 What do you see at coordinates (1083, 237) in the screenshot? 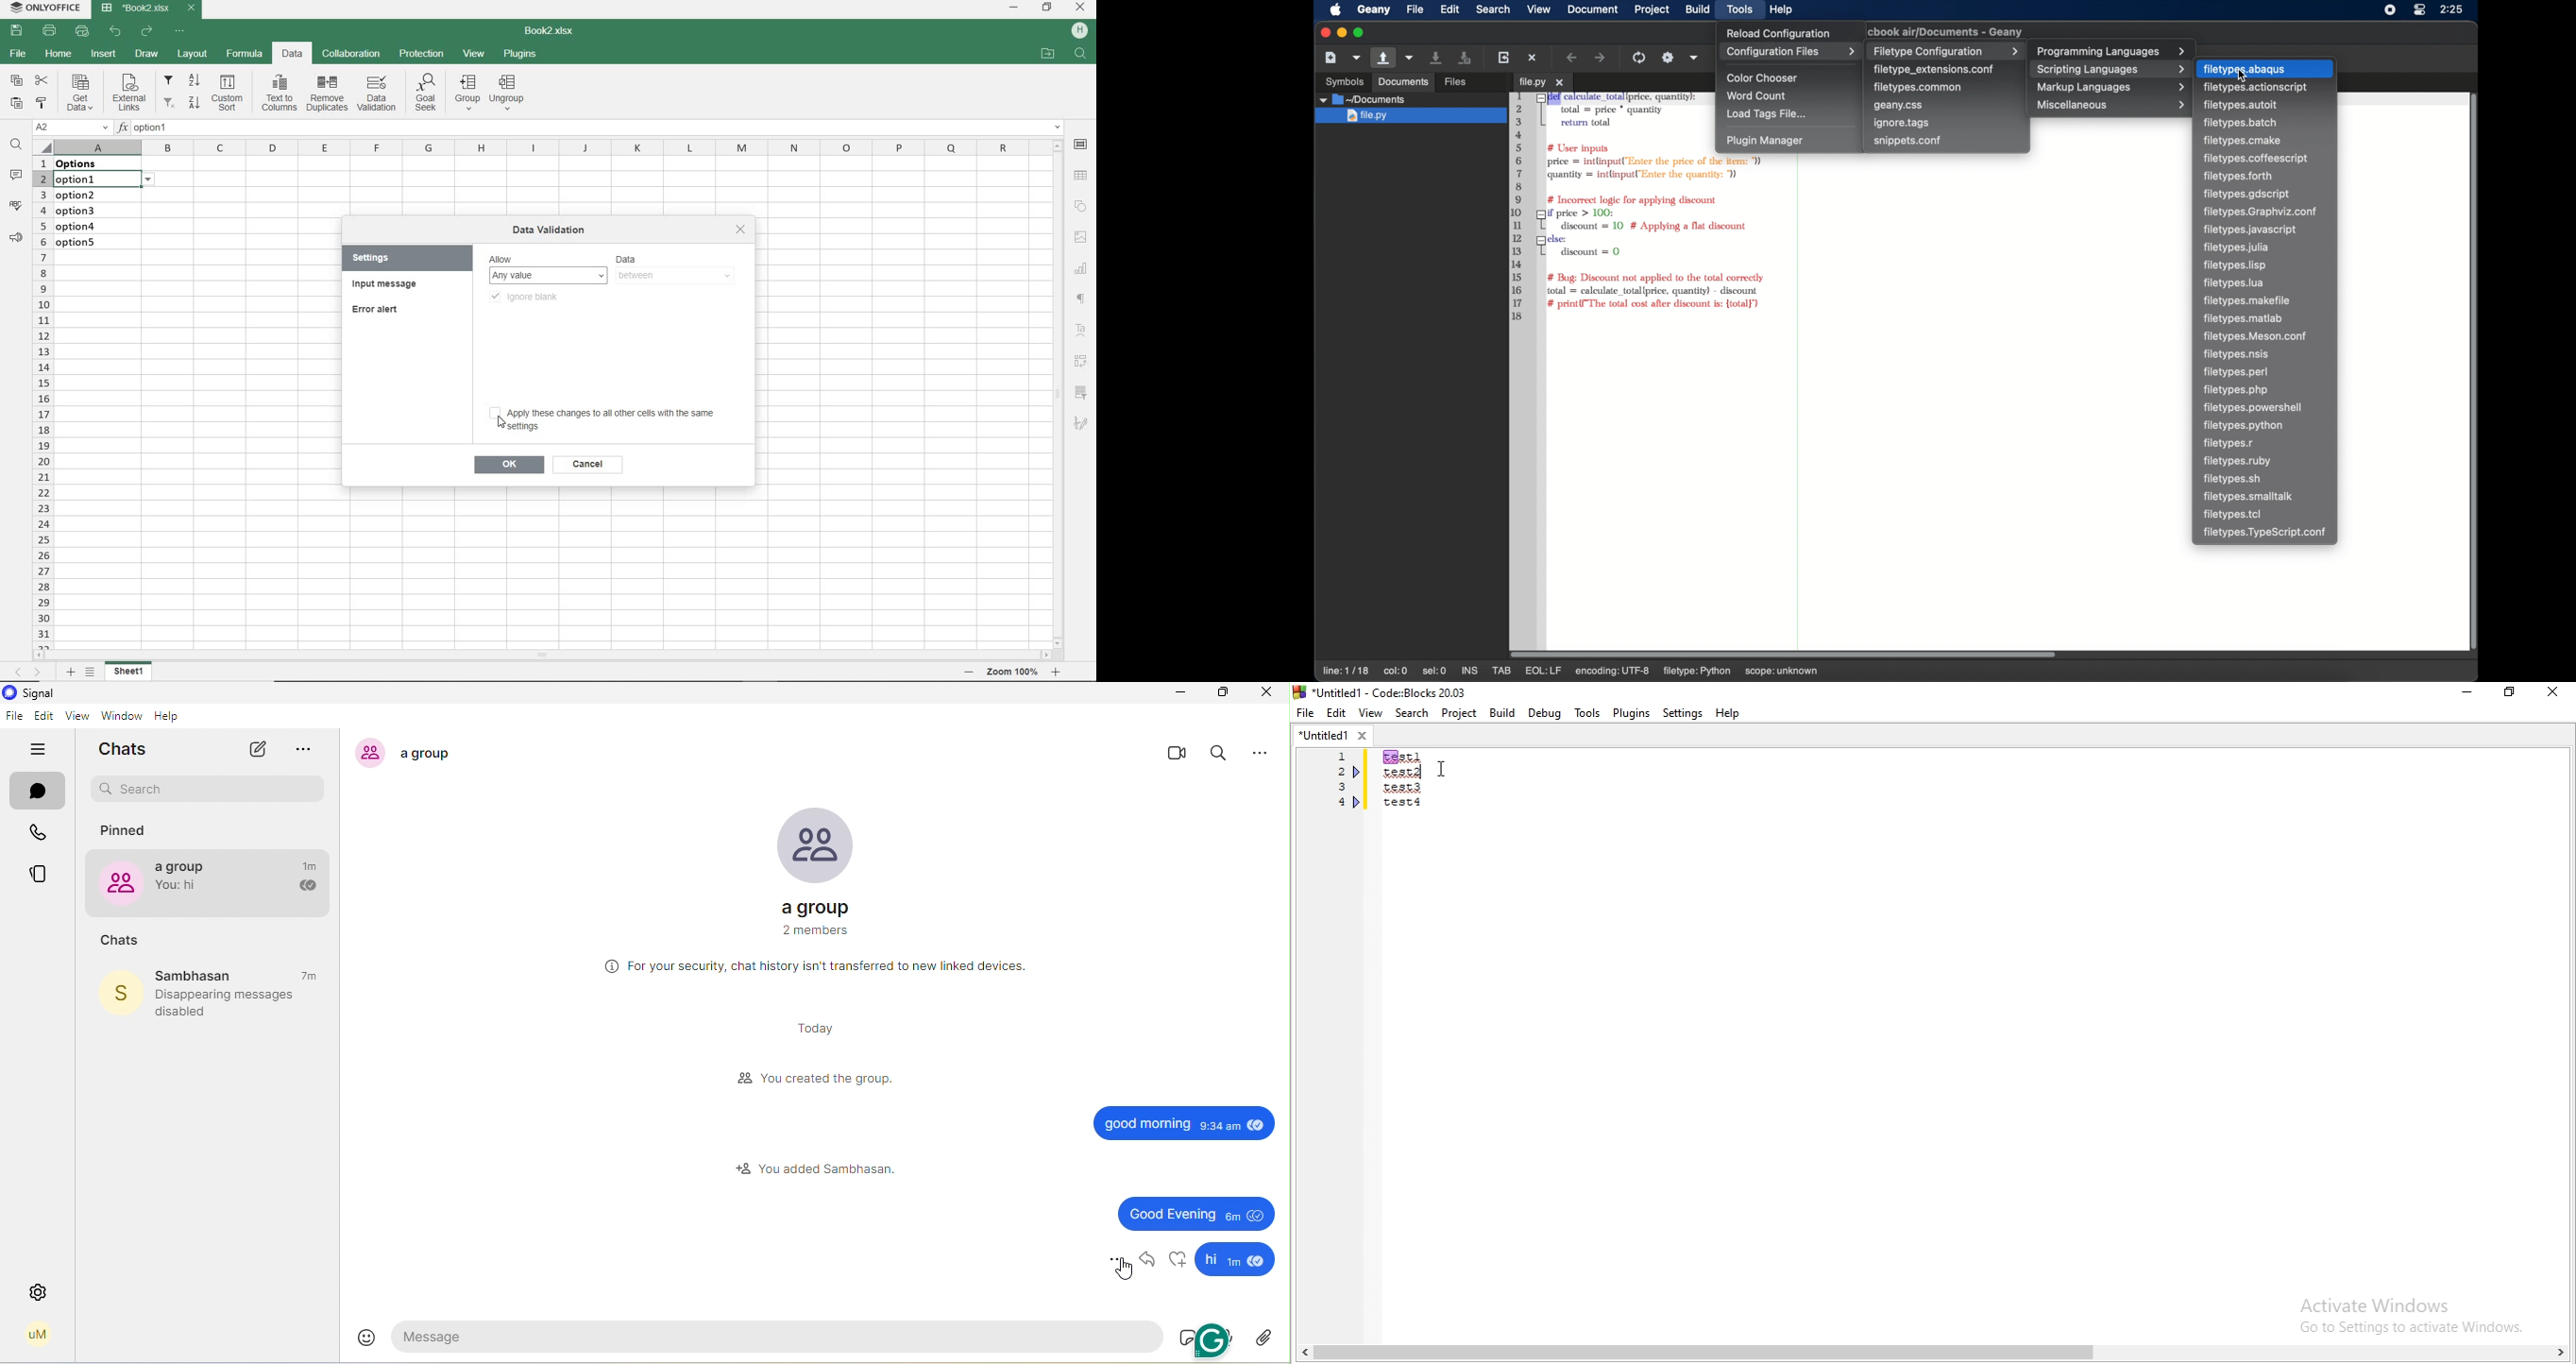
I see `IMAGE` at bounding box center [1083, 237].